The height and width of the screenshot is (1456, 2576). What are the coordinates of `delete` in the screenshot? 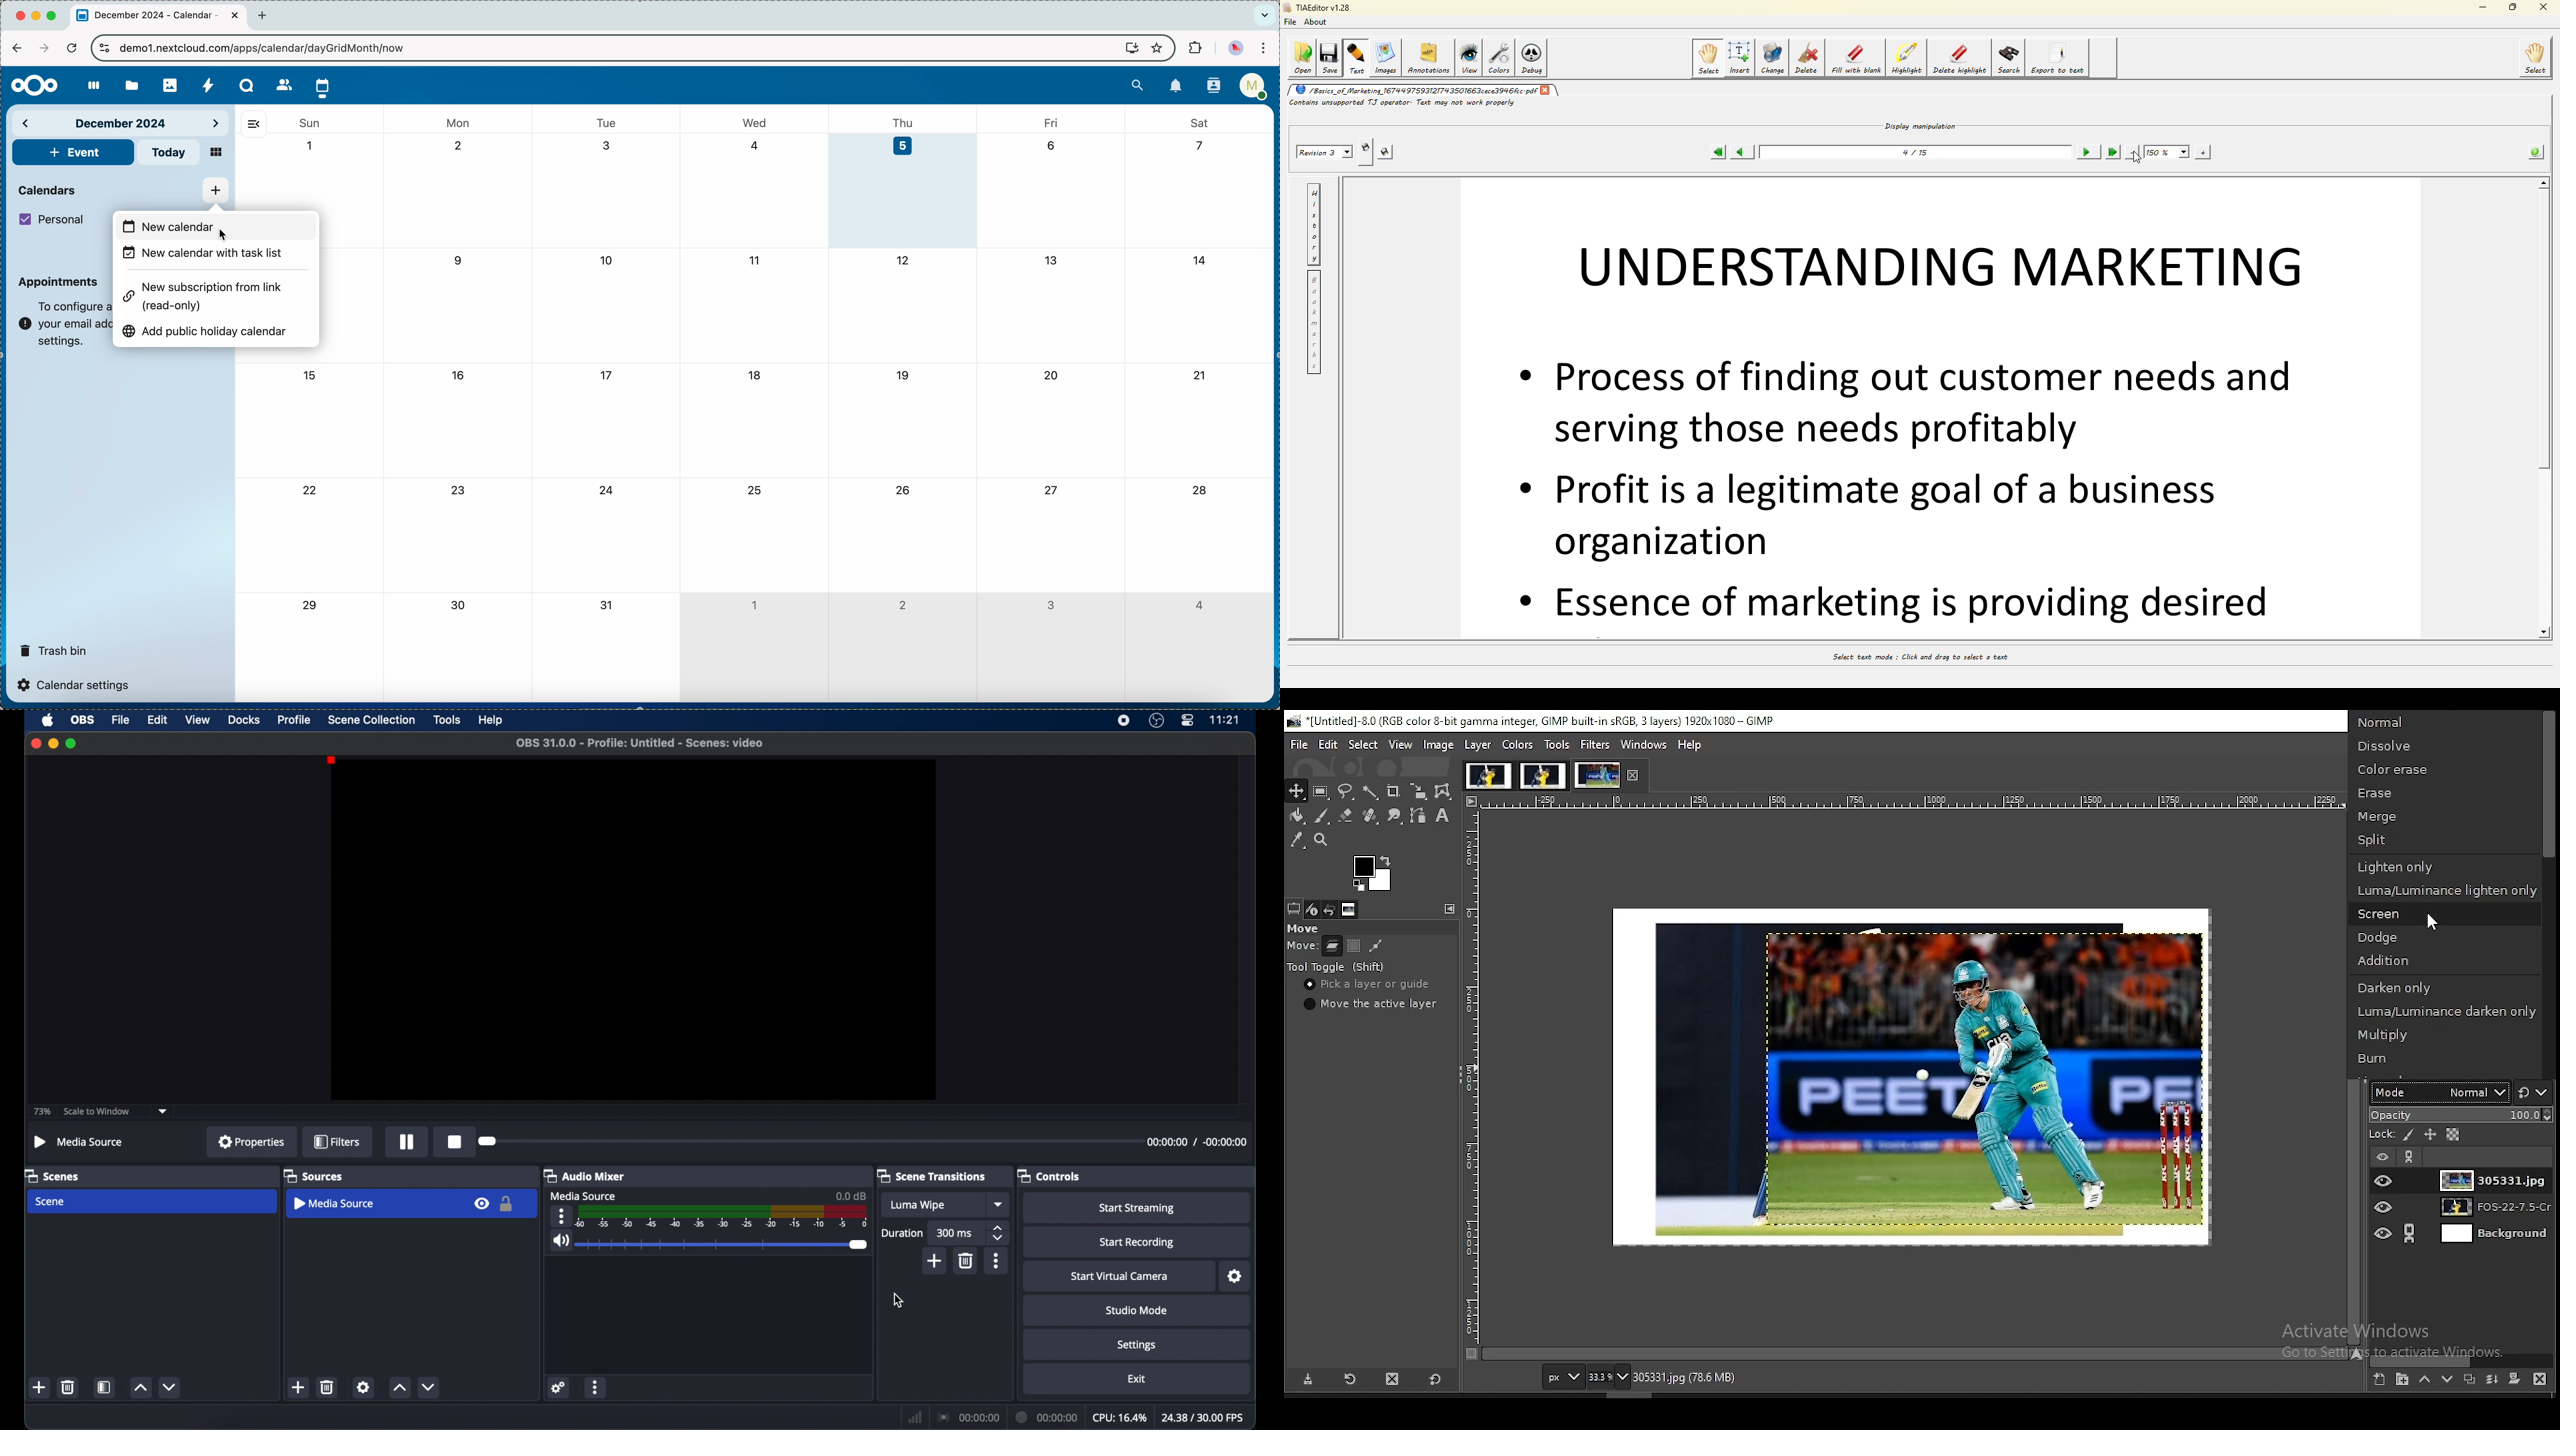 It's located at (328, 1387).